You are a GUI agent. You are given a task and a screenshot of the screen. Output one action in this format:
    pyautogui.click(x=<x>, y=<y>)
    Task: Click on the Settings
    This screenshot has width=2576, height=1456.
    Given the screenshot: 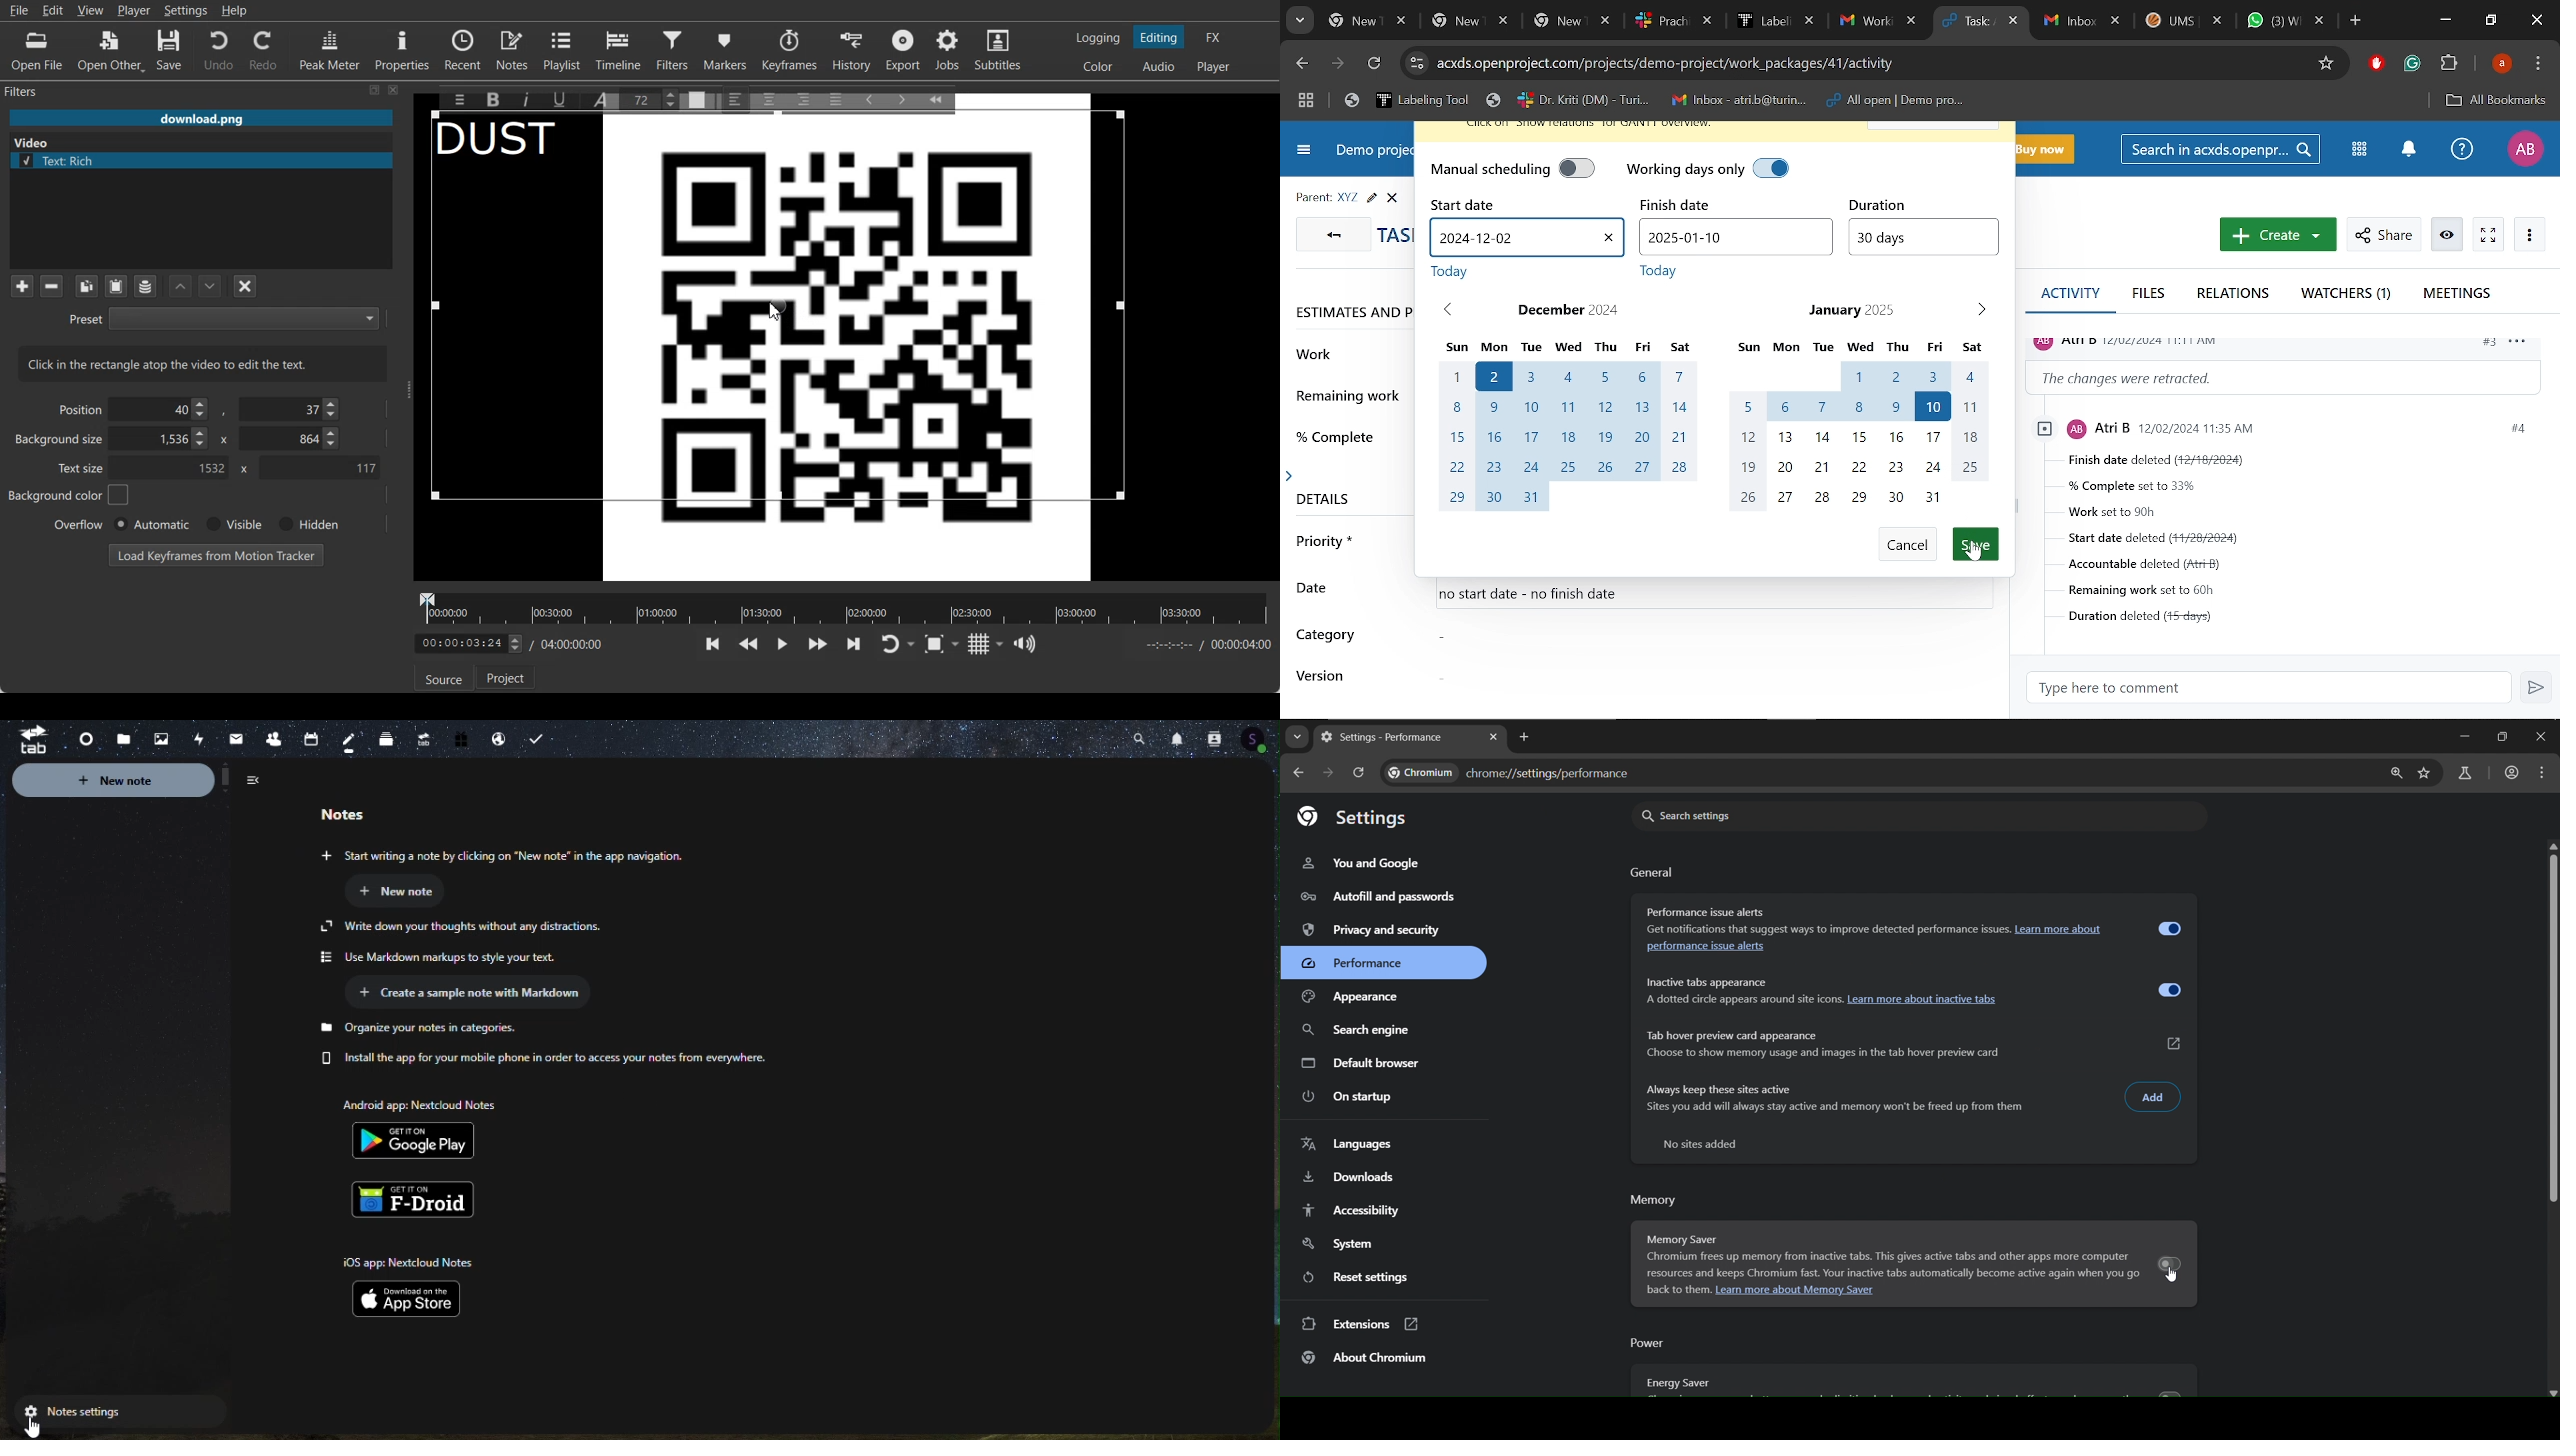 What is the action you would take?
    pyautogui.click(x=186, y=10)
    